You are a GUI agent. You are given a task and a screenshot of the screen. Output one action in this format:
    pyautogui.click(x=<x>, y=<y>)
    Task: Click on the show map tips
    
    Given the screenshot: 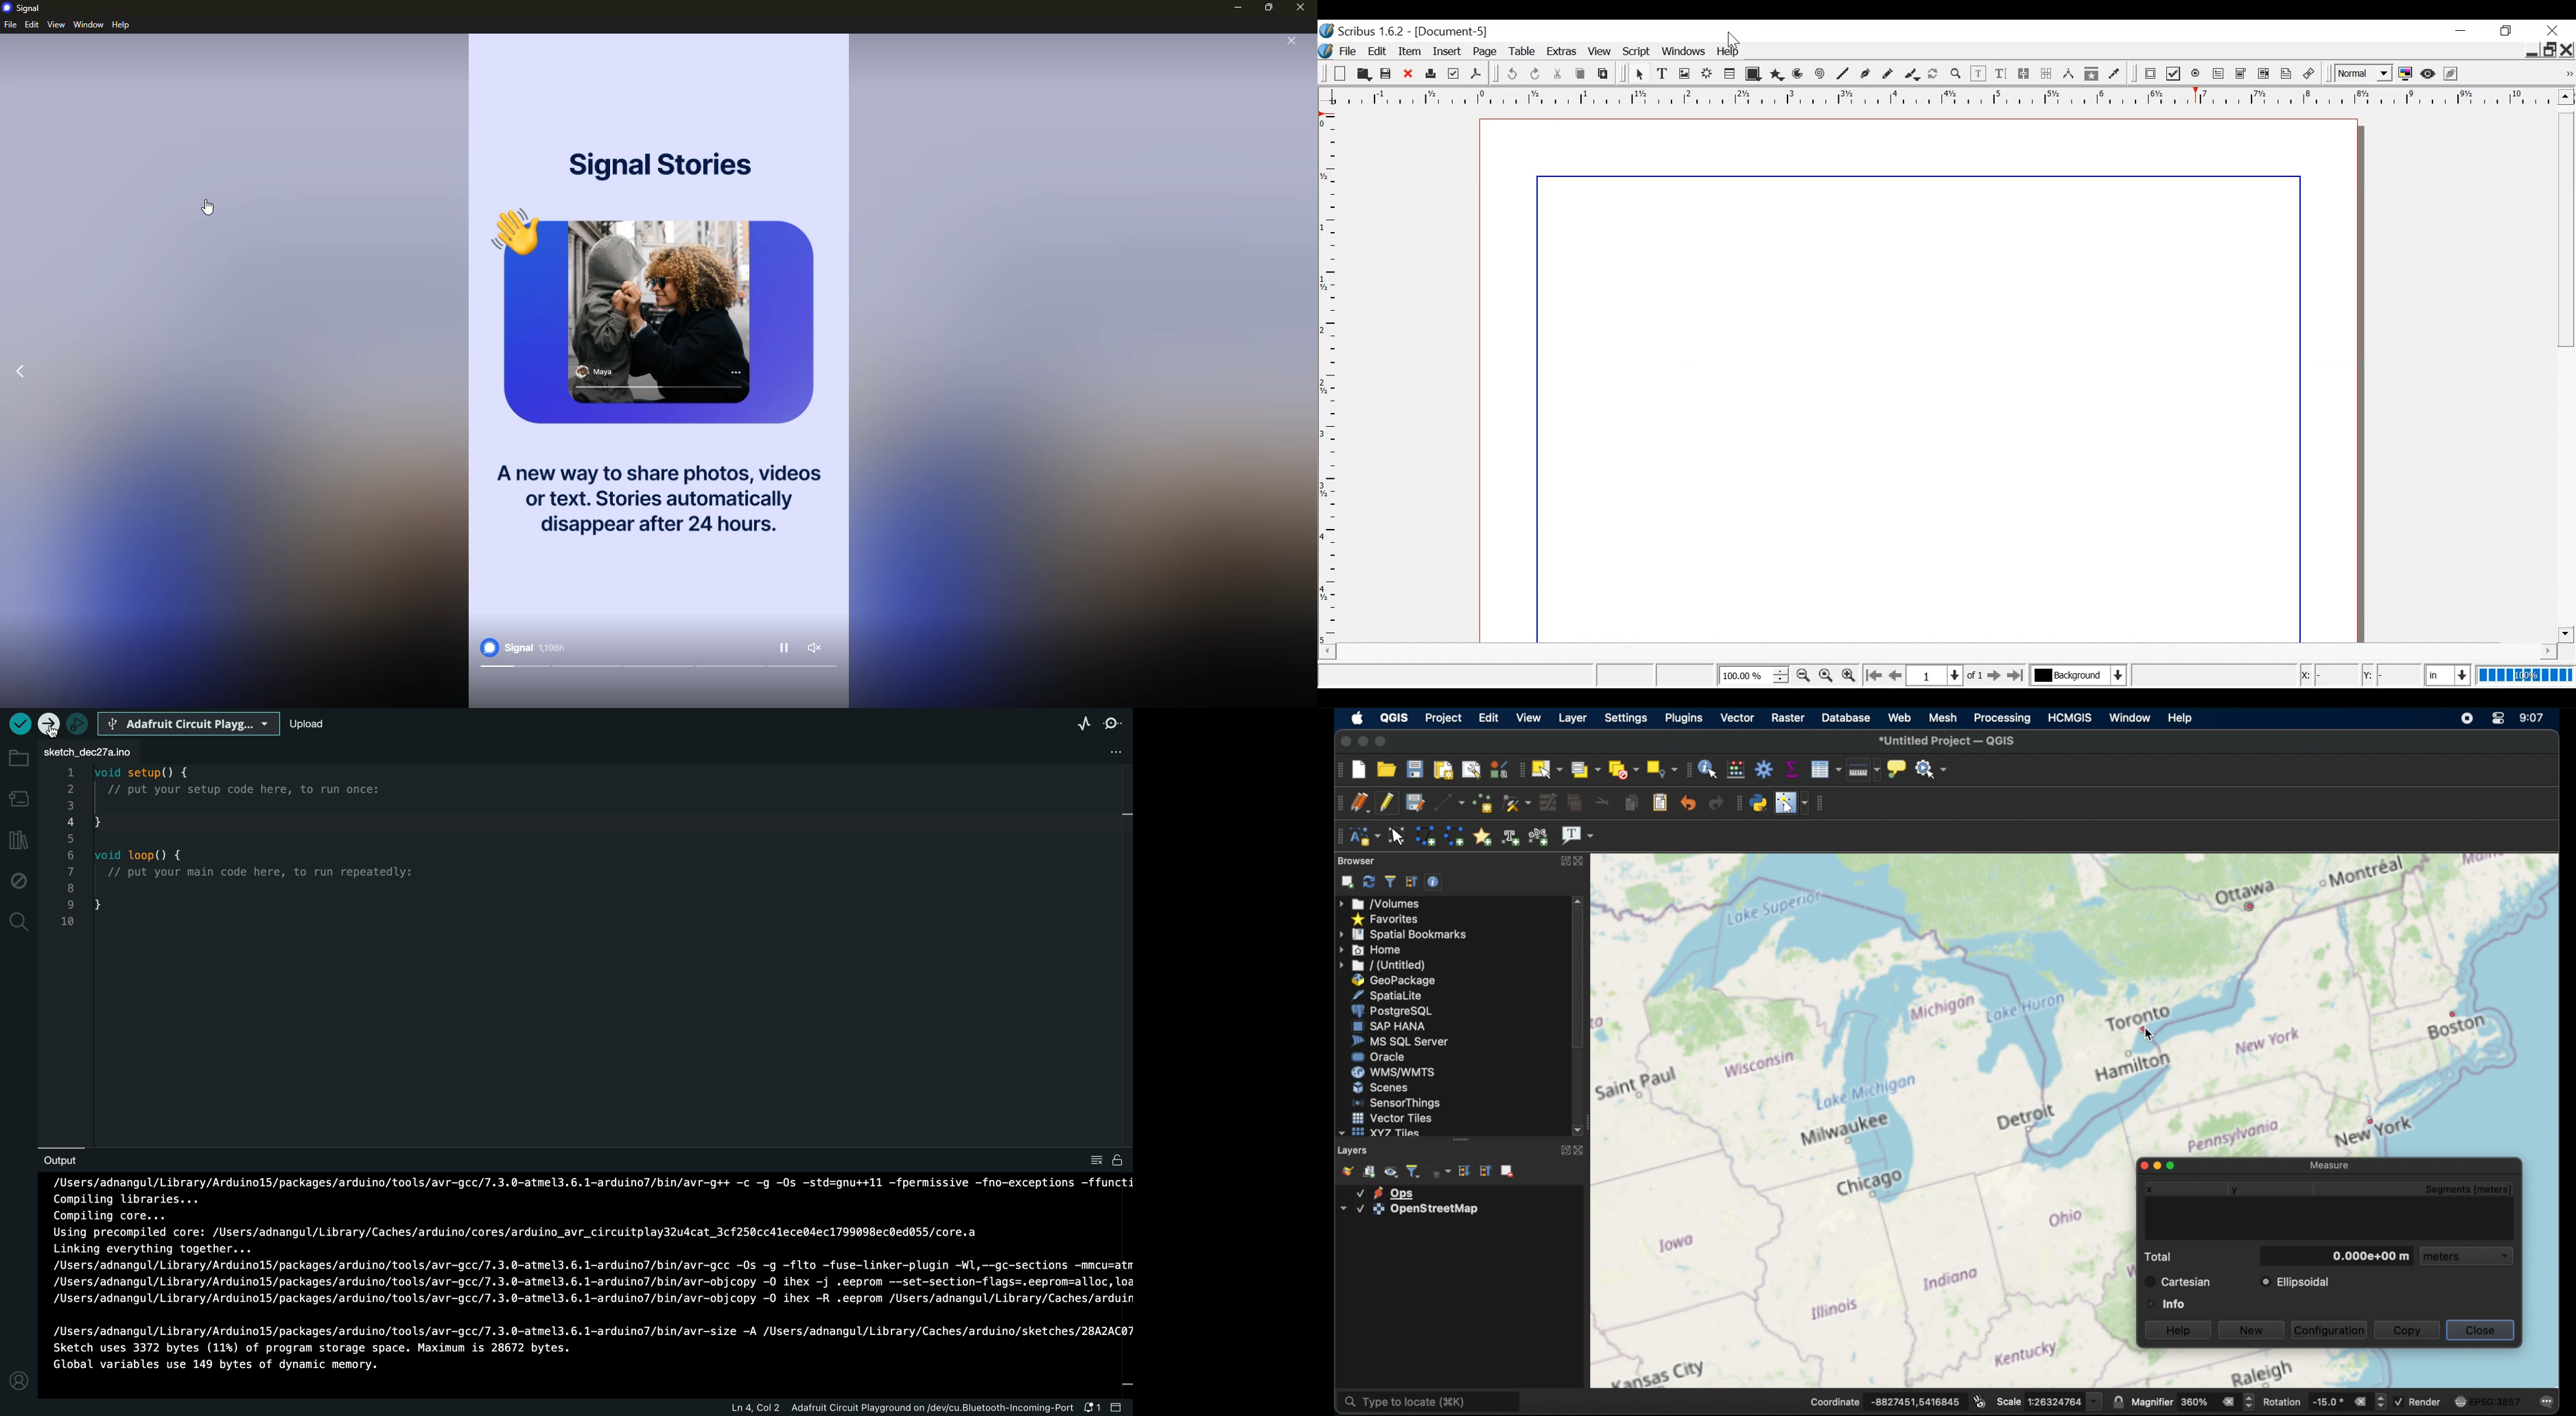 What is the action you would take?
    pyautogui.click(x=1898, y=770)
    